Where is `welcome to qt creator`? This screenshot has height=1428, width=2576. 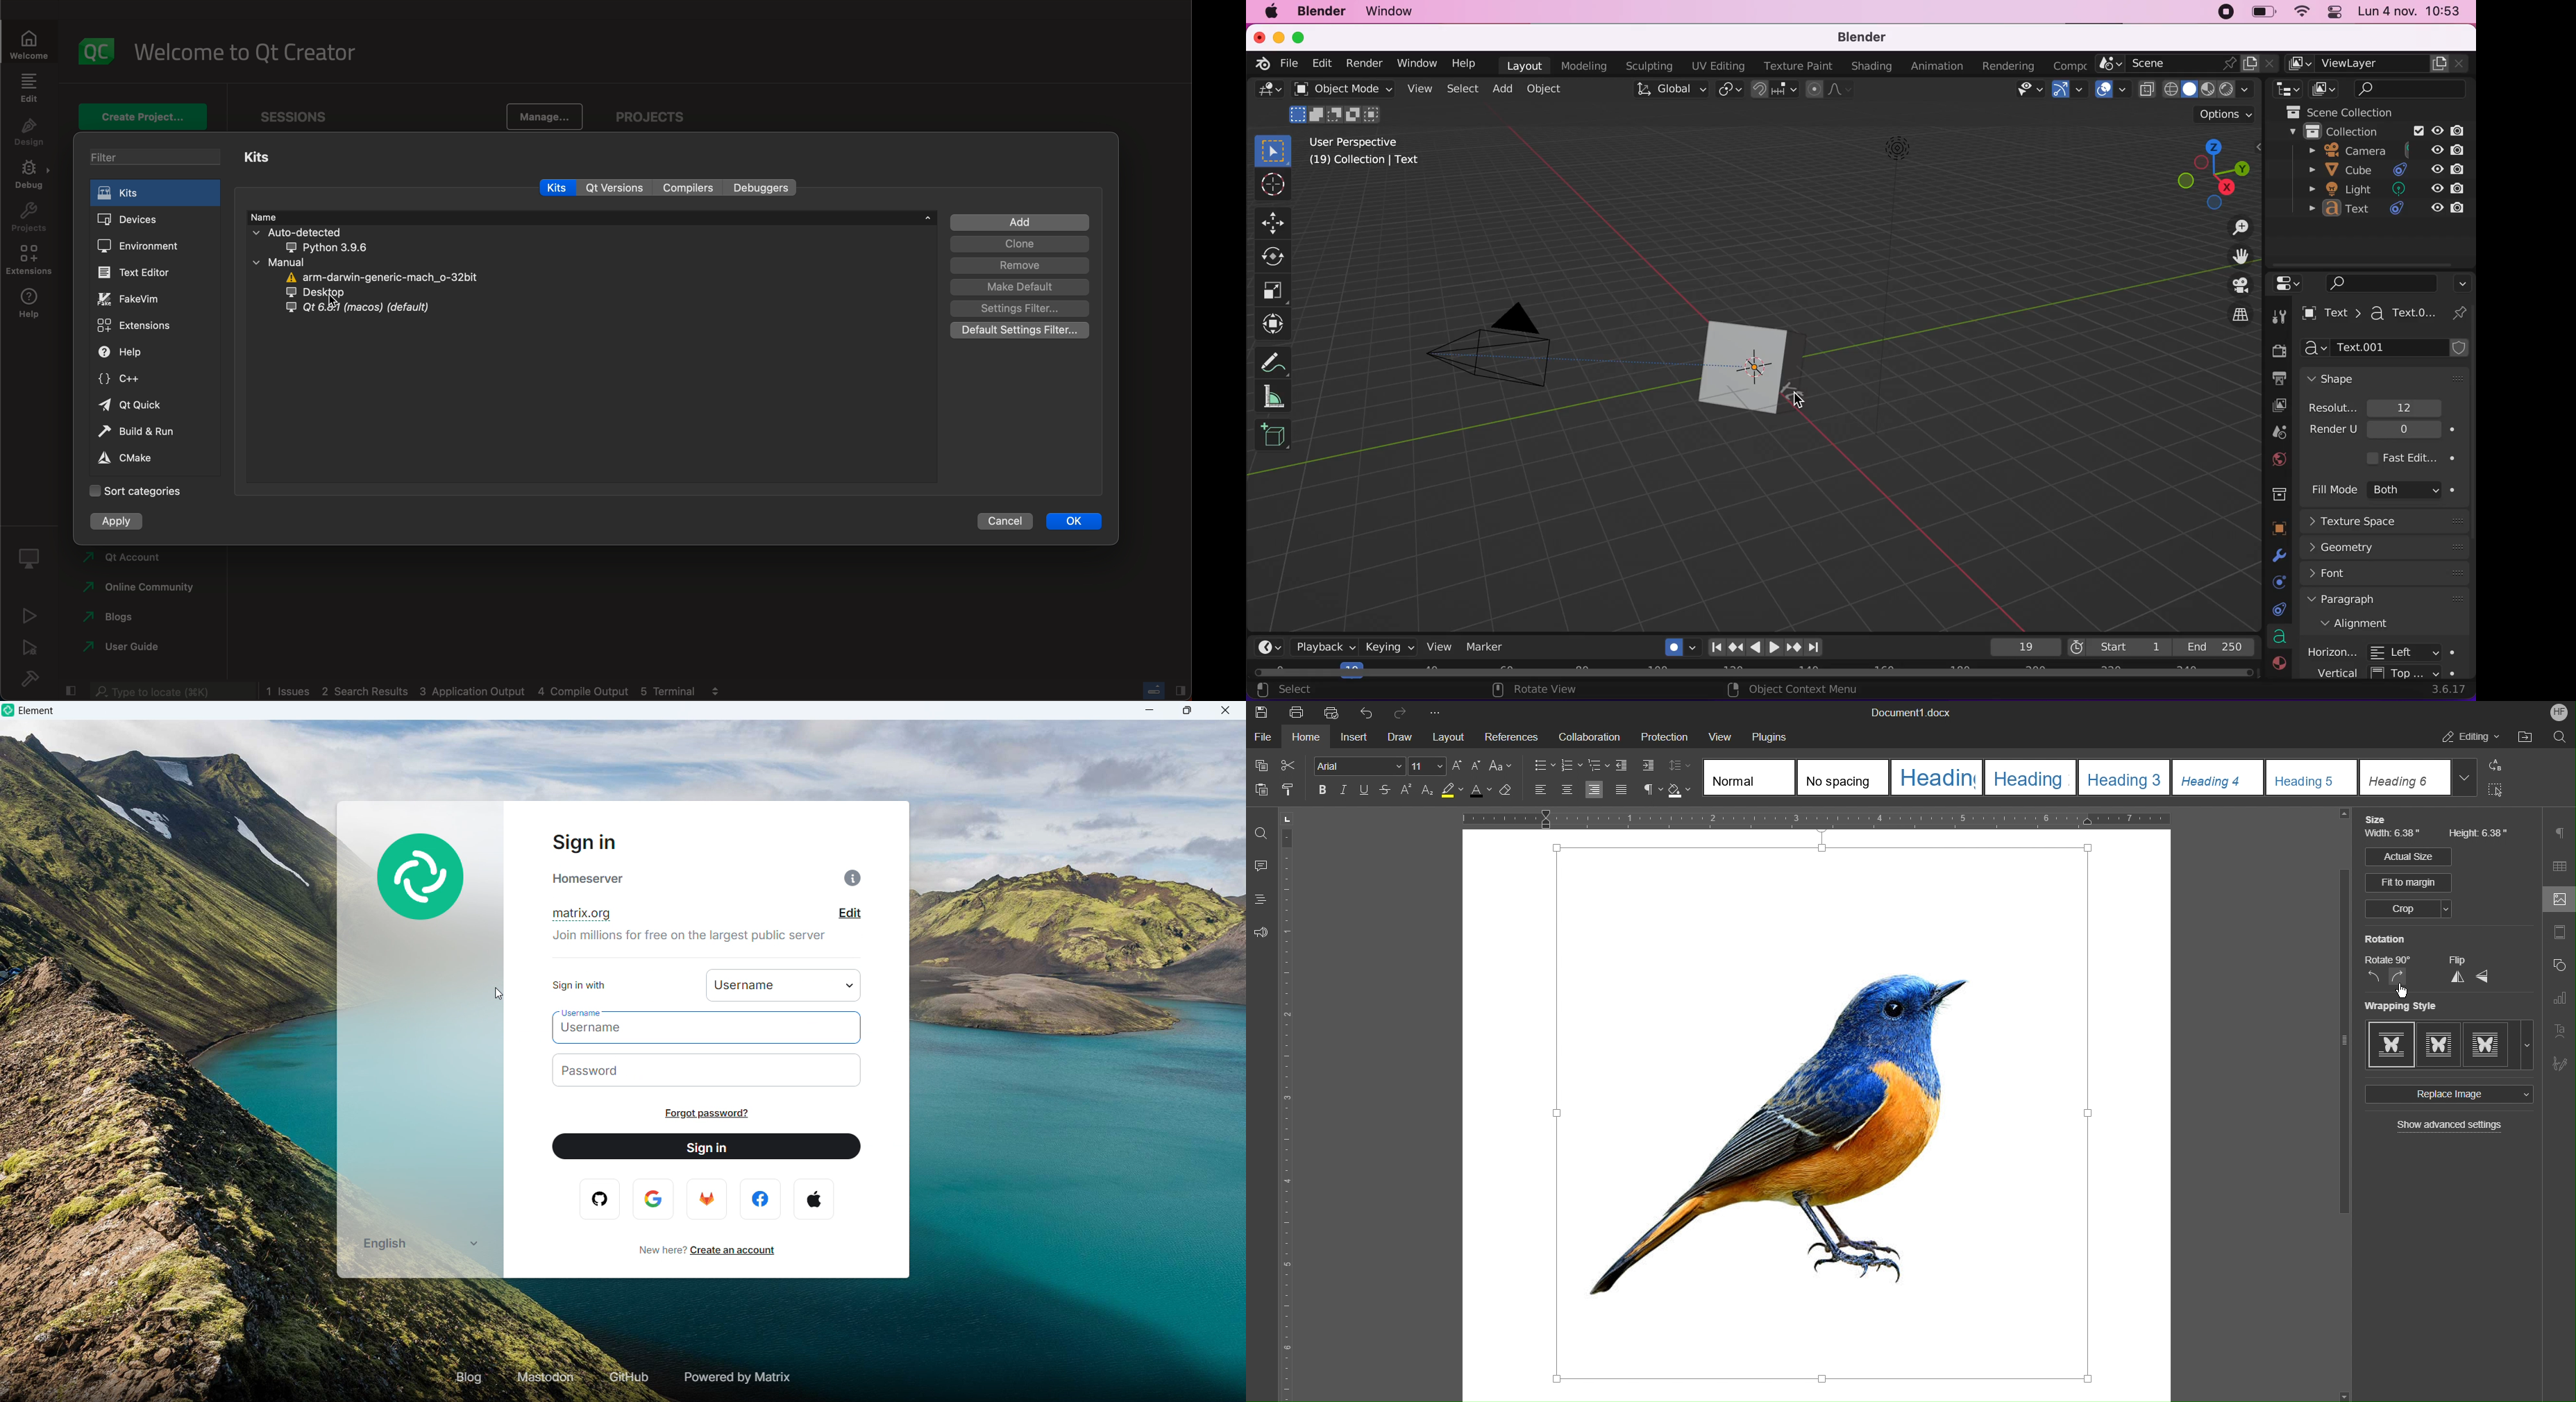 welcome to qt creator is located at coordinates (243, 50).